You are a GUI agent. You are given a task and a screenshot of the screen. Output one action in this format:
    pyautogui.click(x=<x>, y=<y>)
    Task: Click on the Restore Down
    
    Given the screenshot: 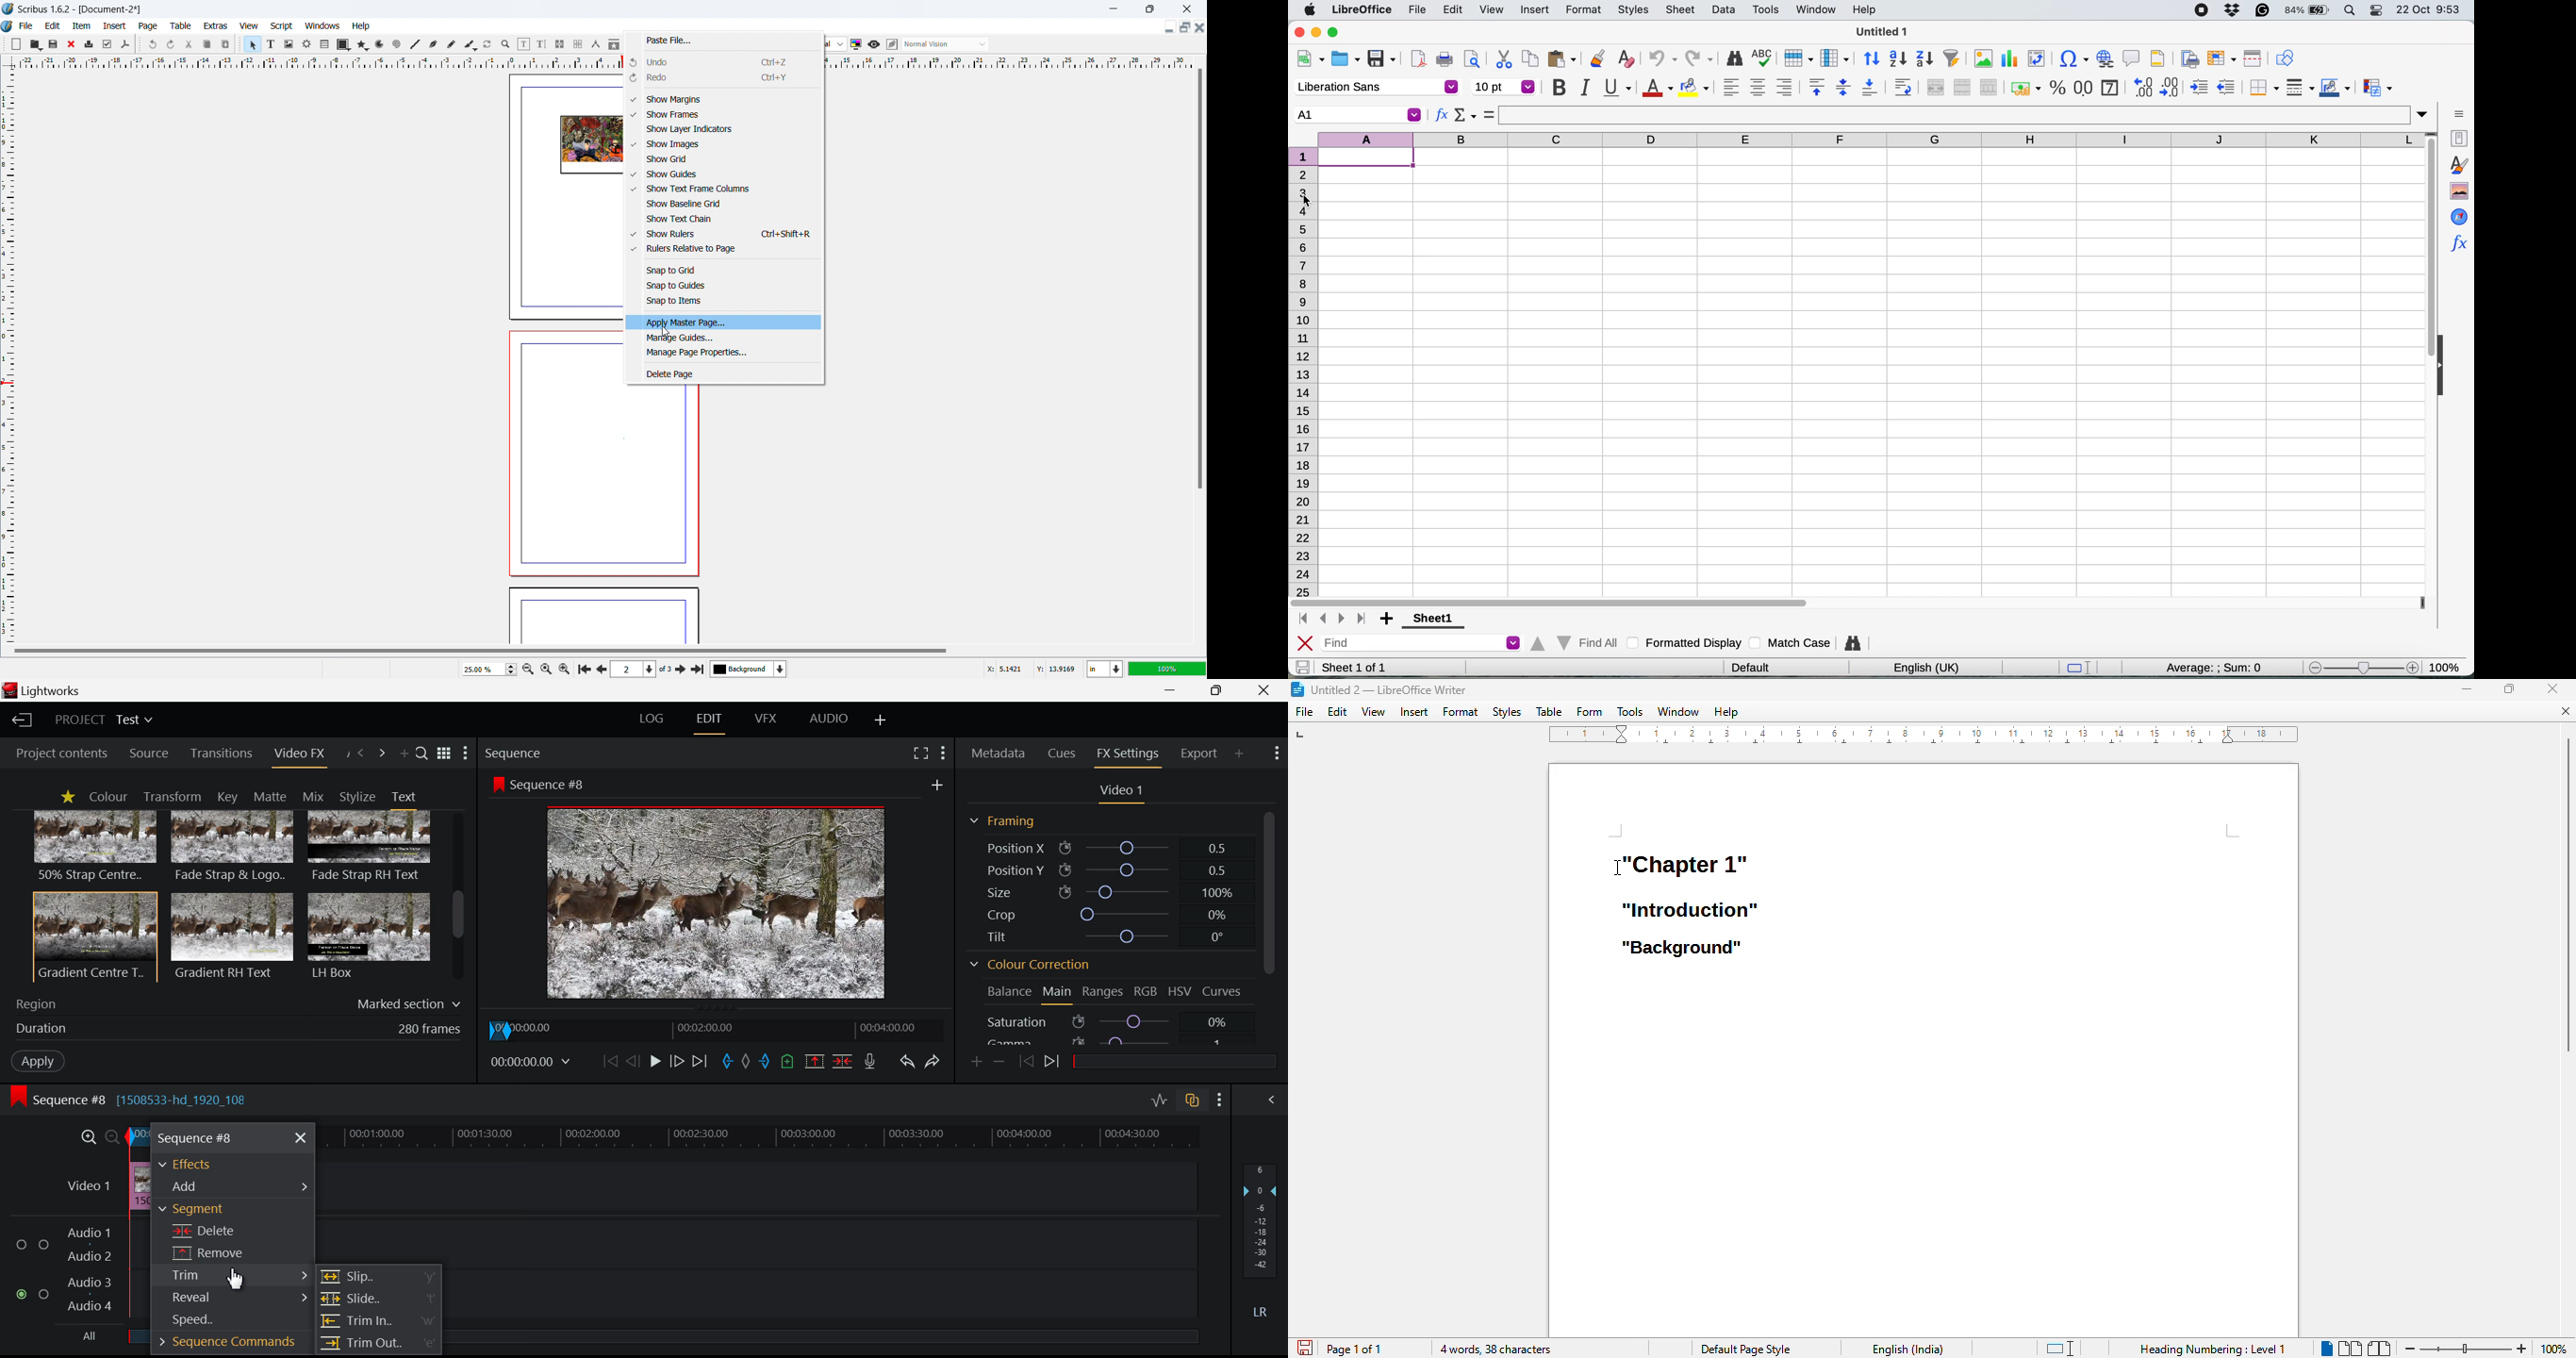 What is the action you would take?
    pyautogui.click(x=1173, y=690)
    